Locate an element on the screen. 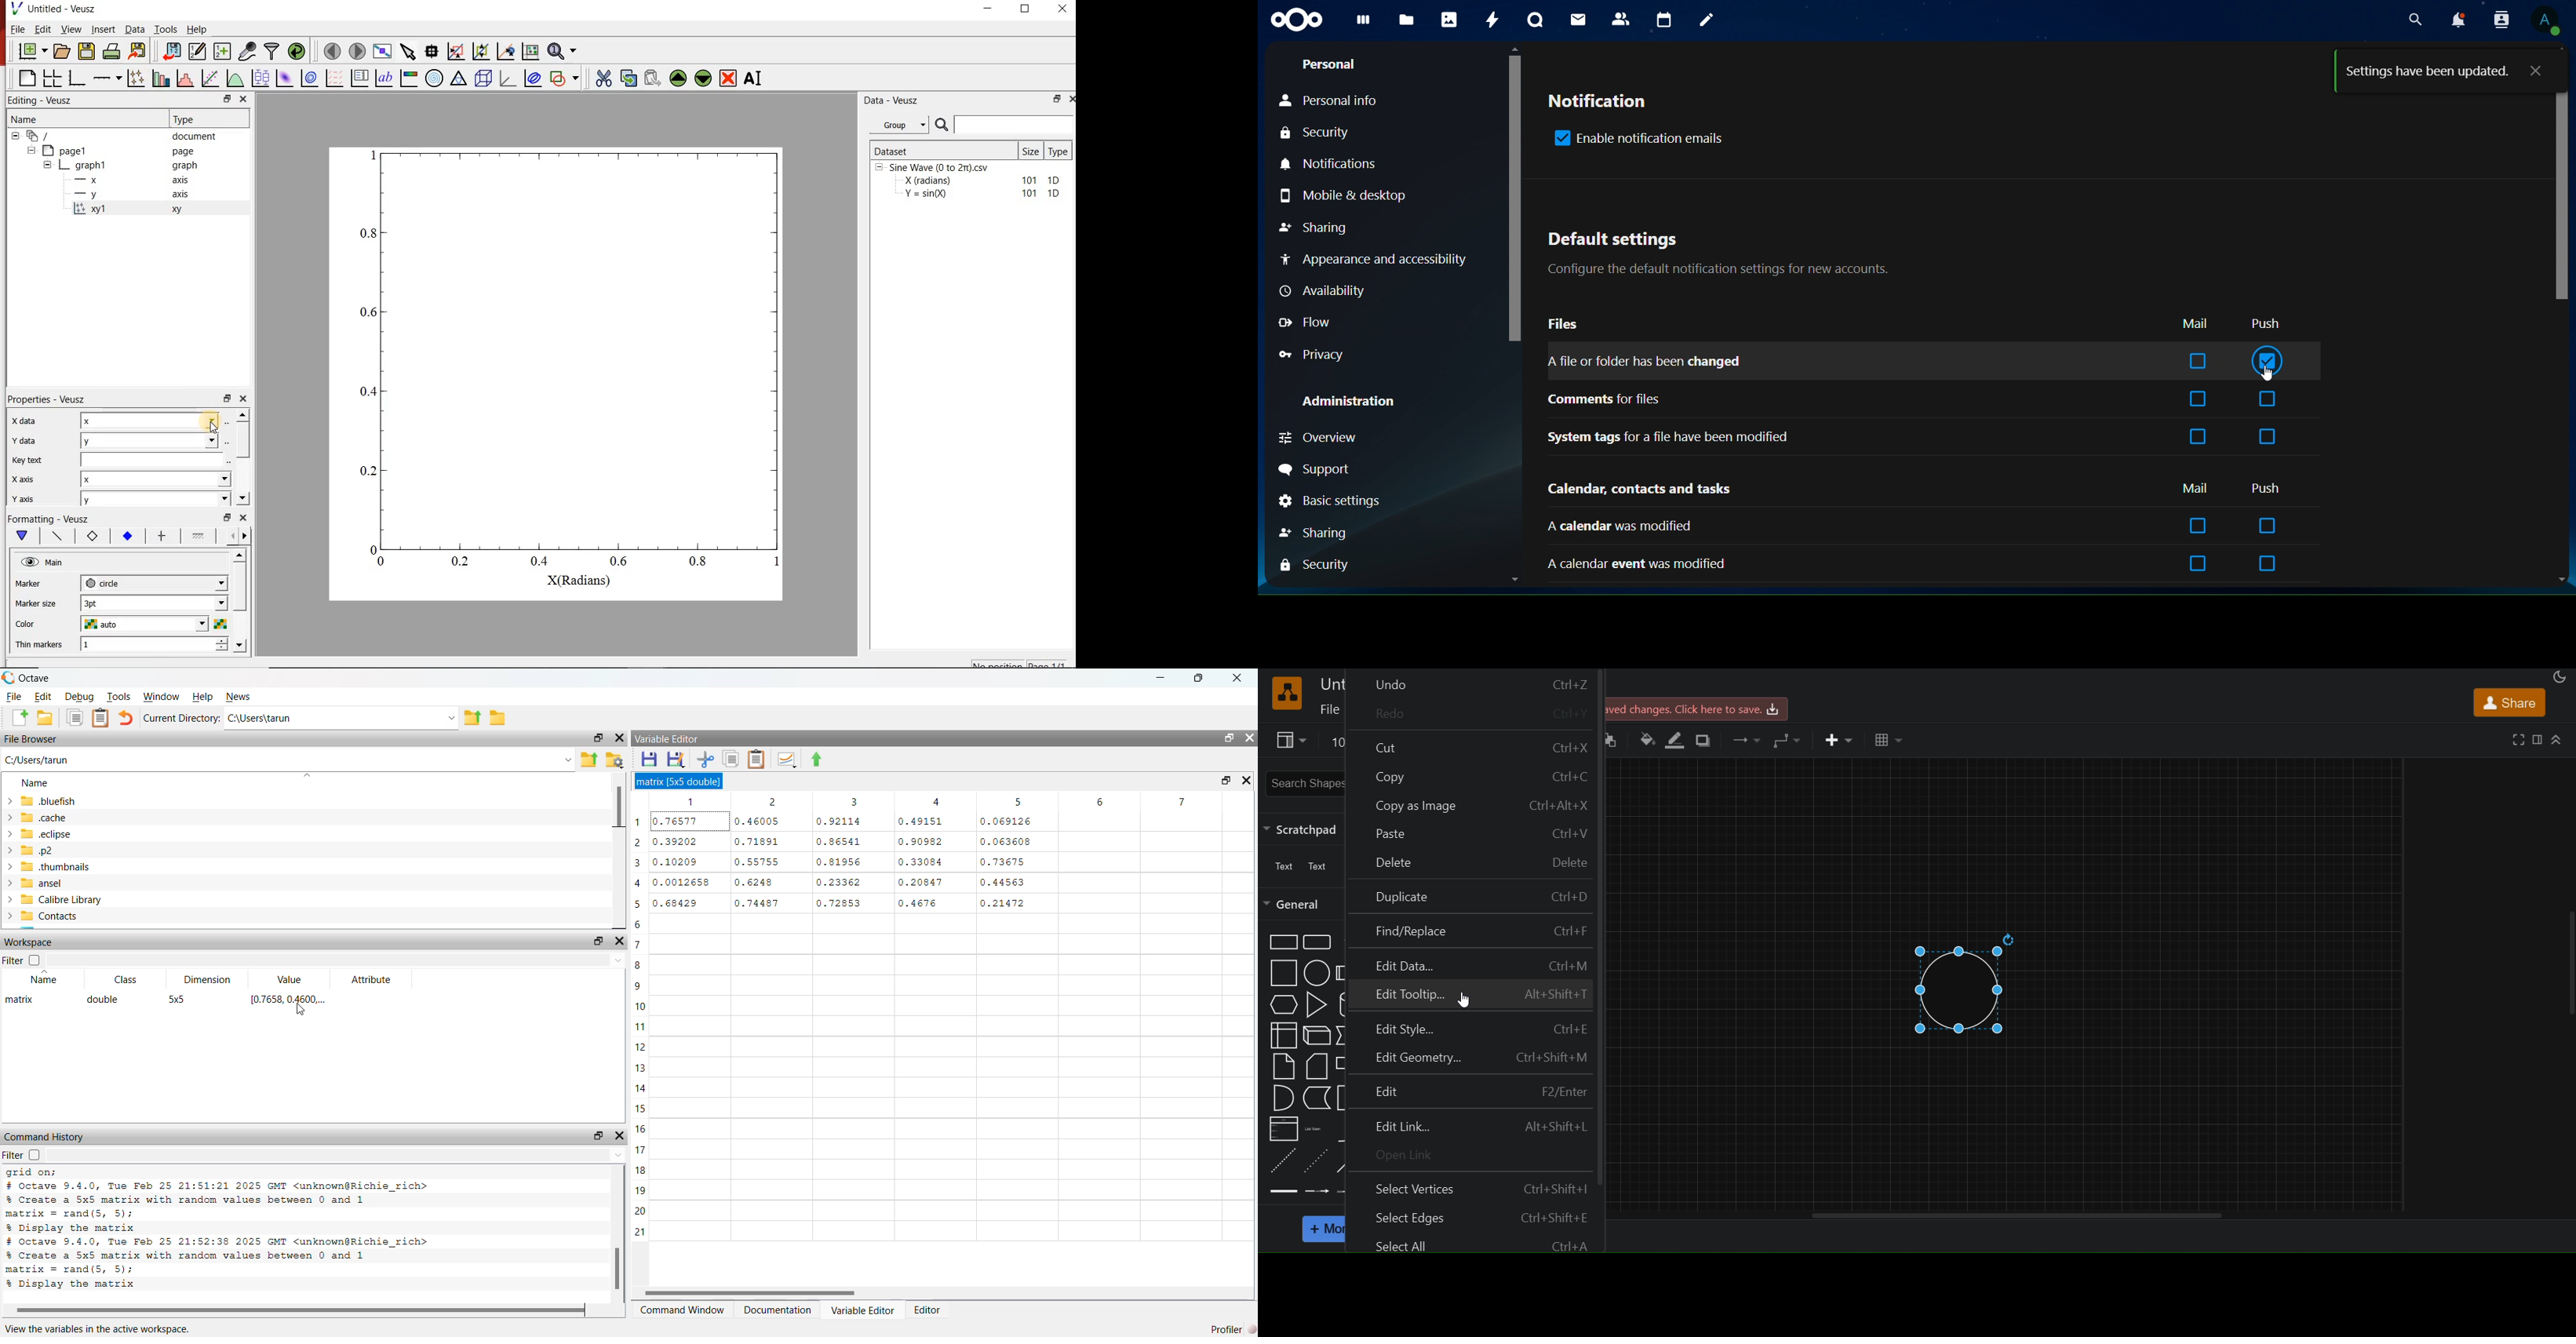 This screenshot has width=2576, height=1344. no positions is located at coordinates (1020, 663).